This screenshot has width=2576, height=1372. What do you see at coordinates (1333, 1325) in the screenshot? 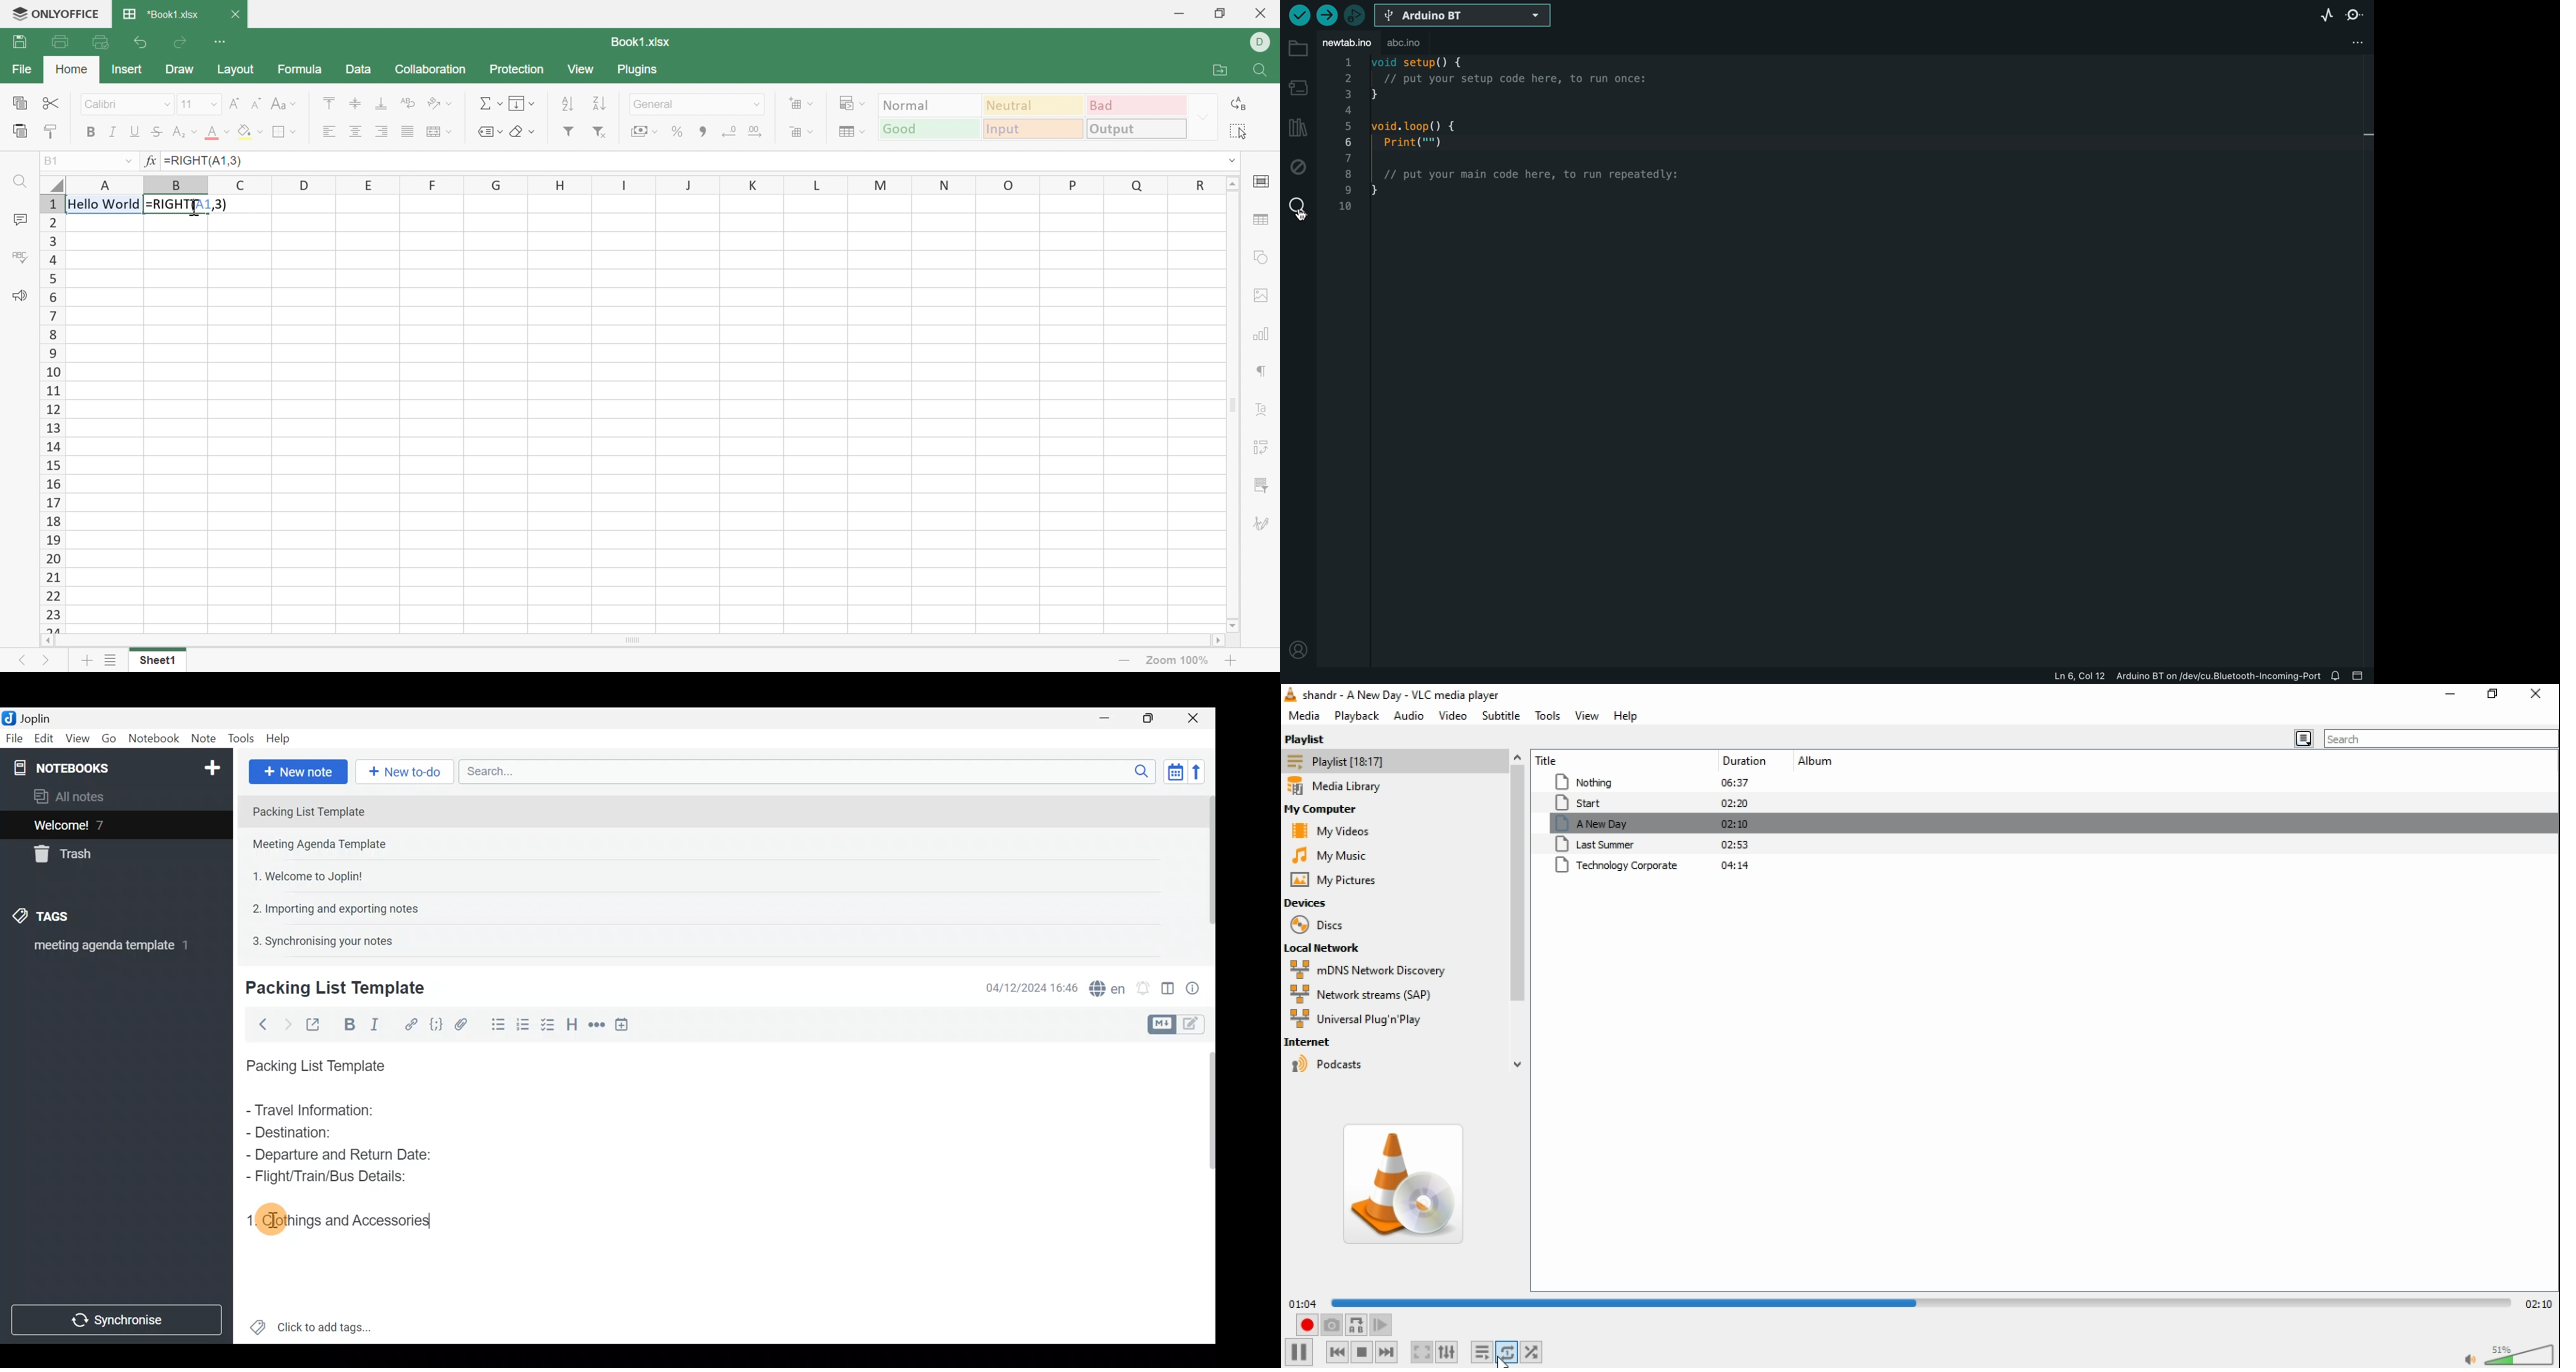
I see `take a snapshot` at bounding box center [1333, 1325].